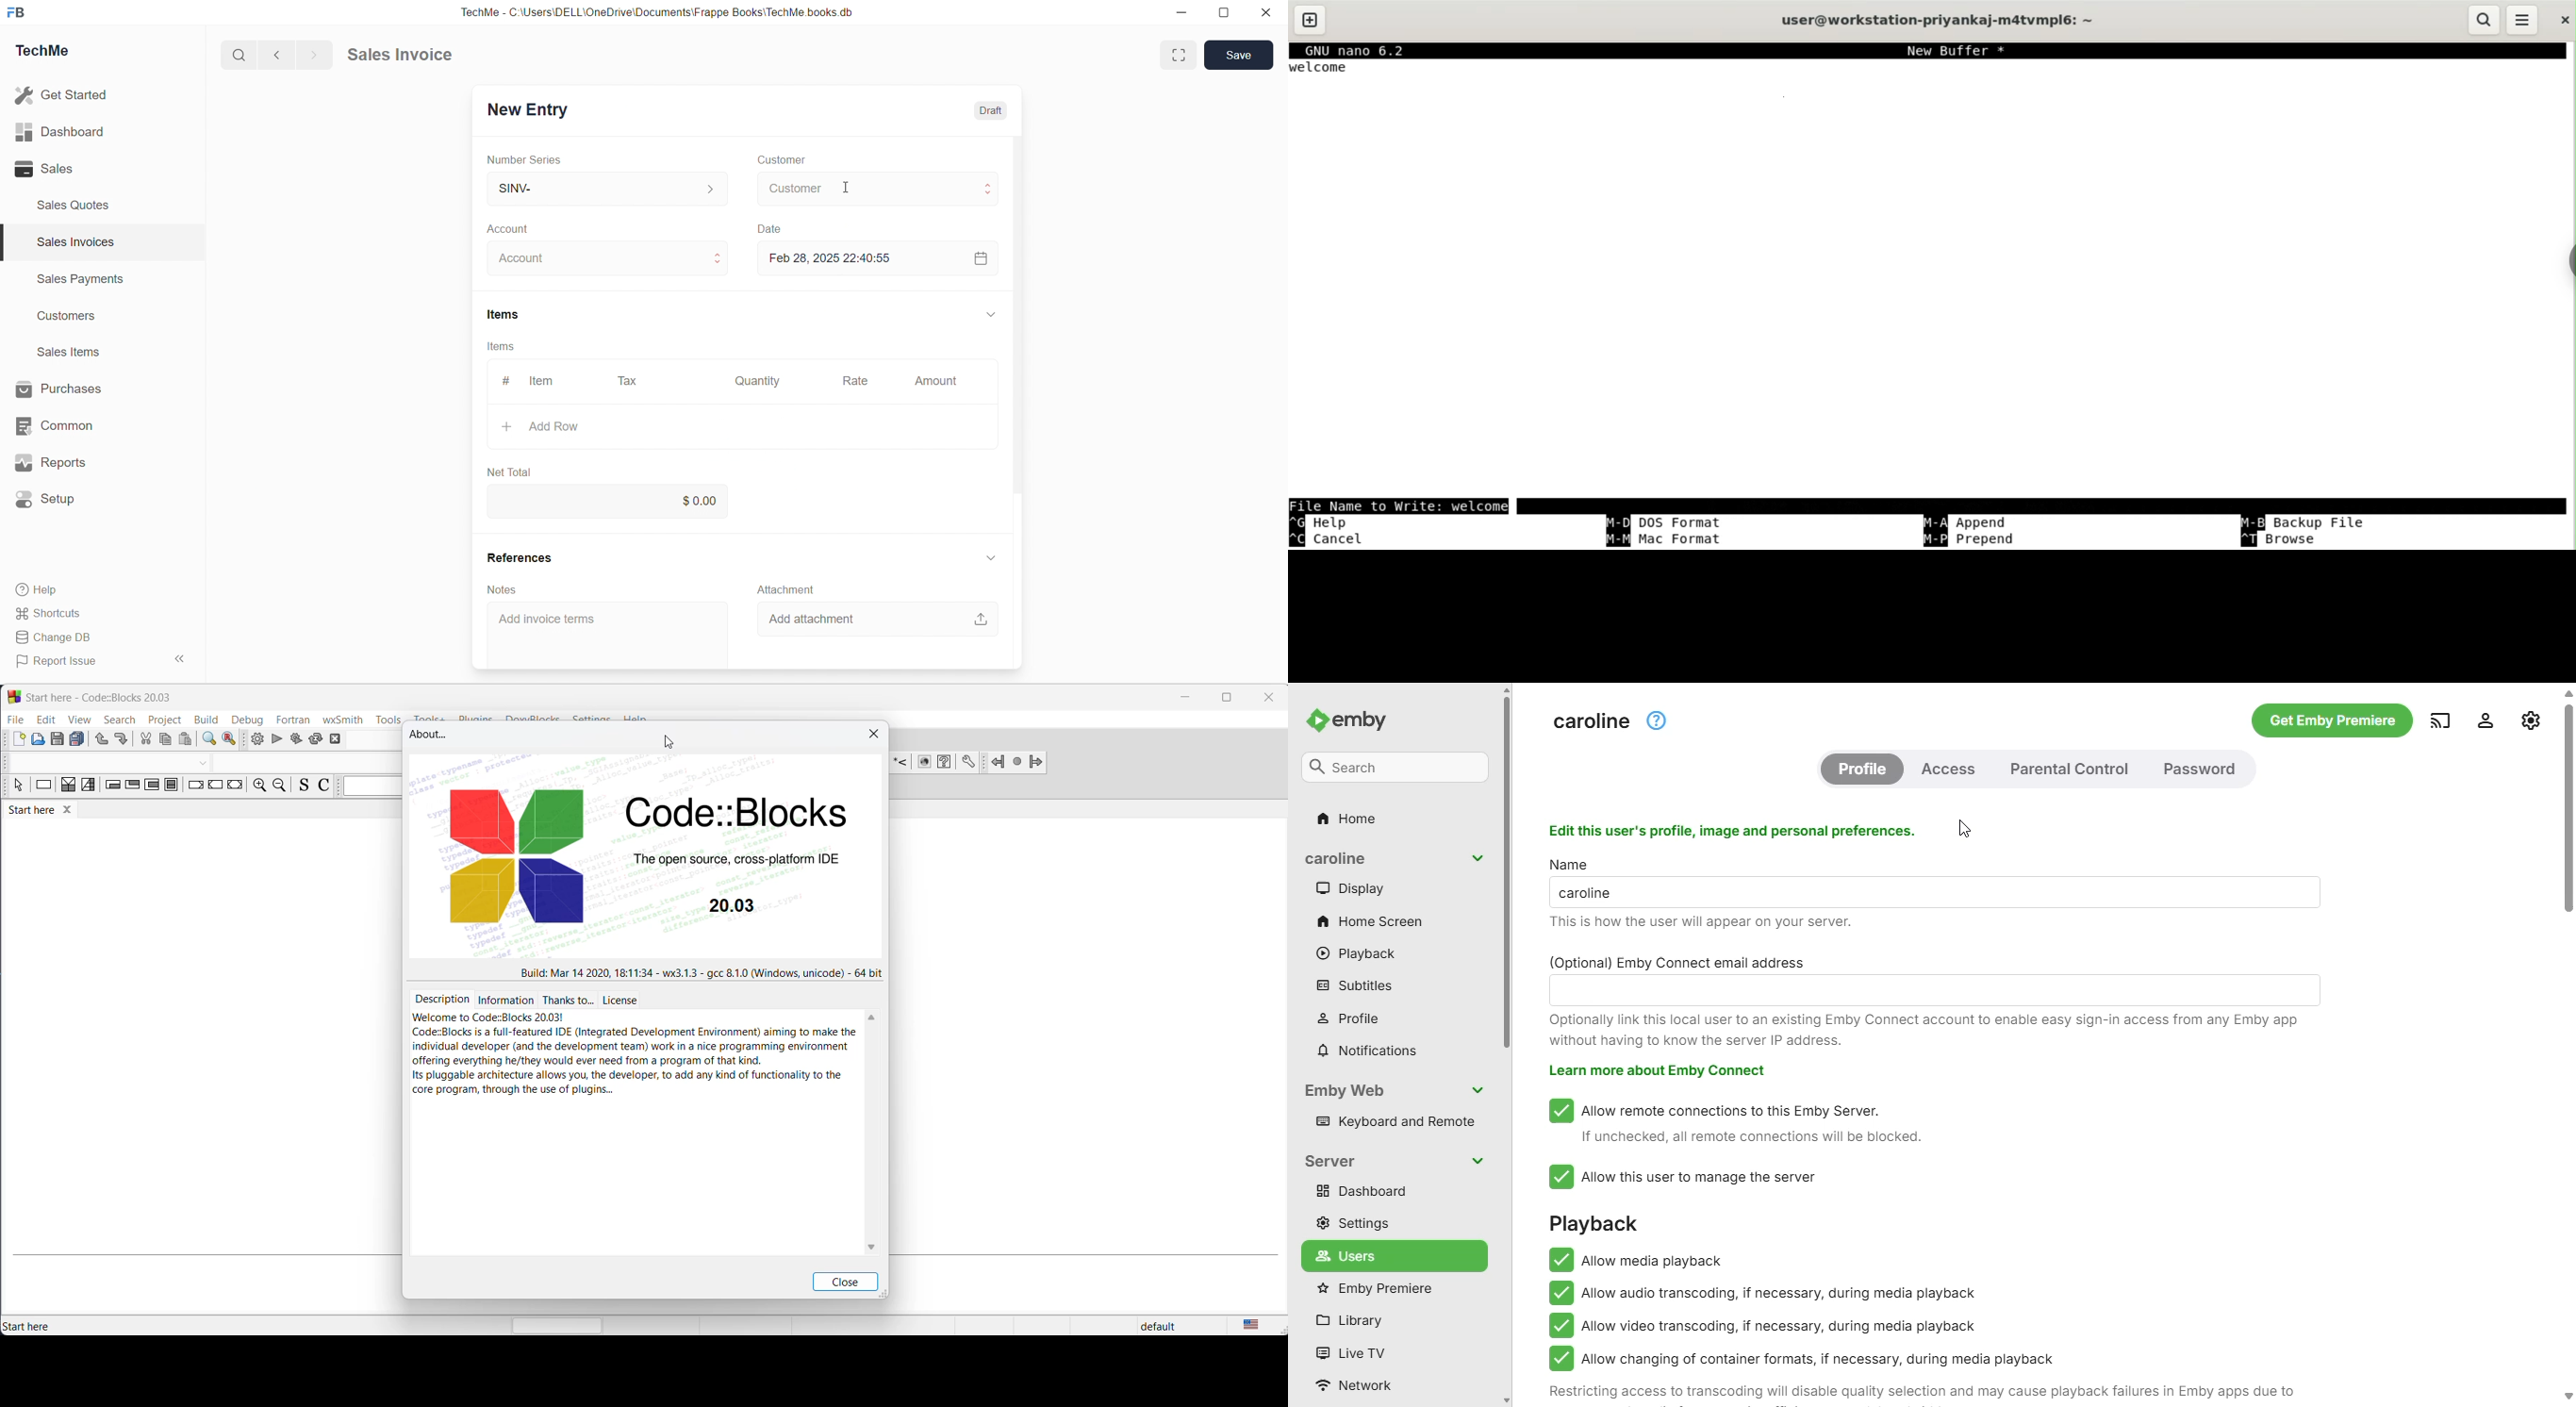  Describe the element at coordinates (1267, 12) in the screenshot. I see `close` at that location.